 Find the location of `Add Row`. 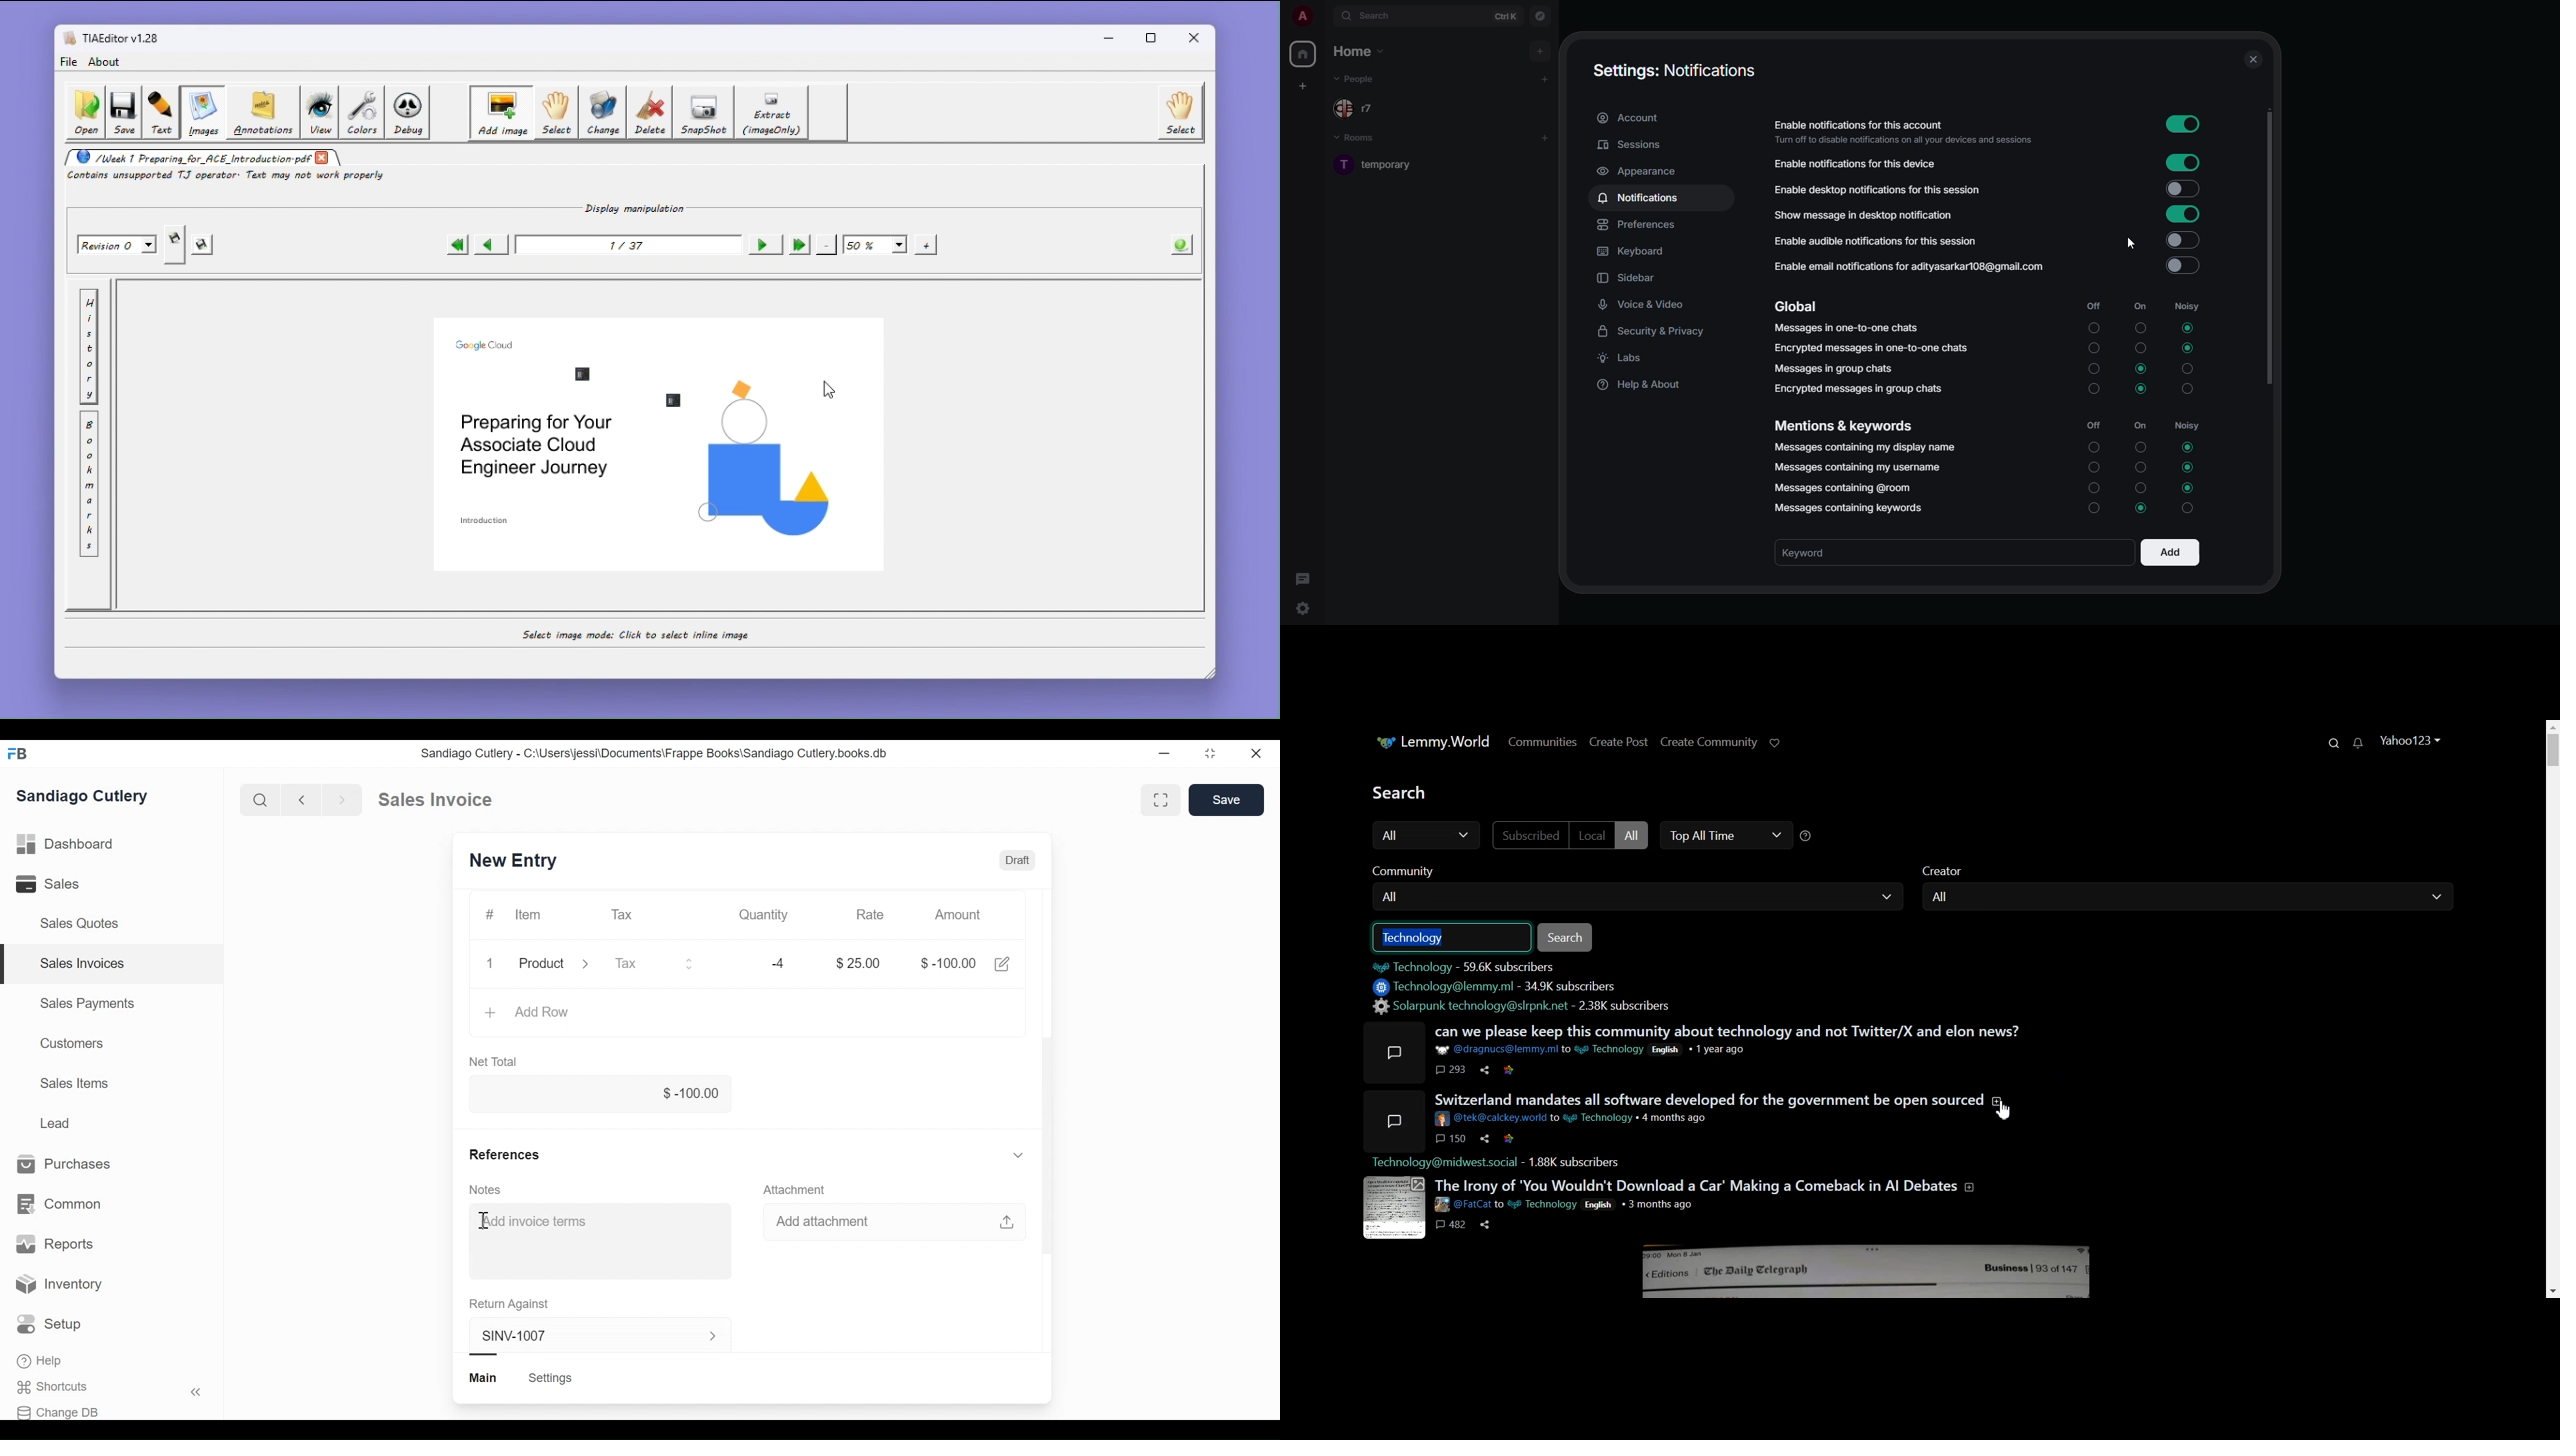

Add Row is located at coordinates (529, 1013).